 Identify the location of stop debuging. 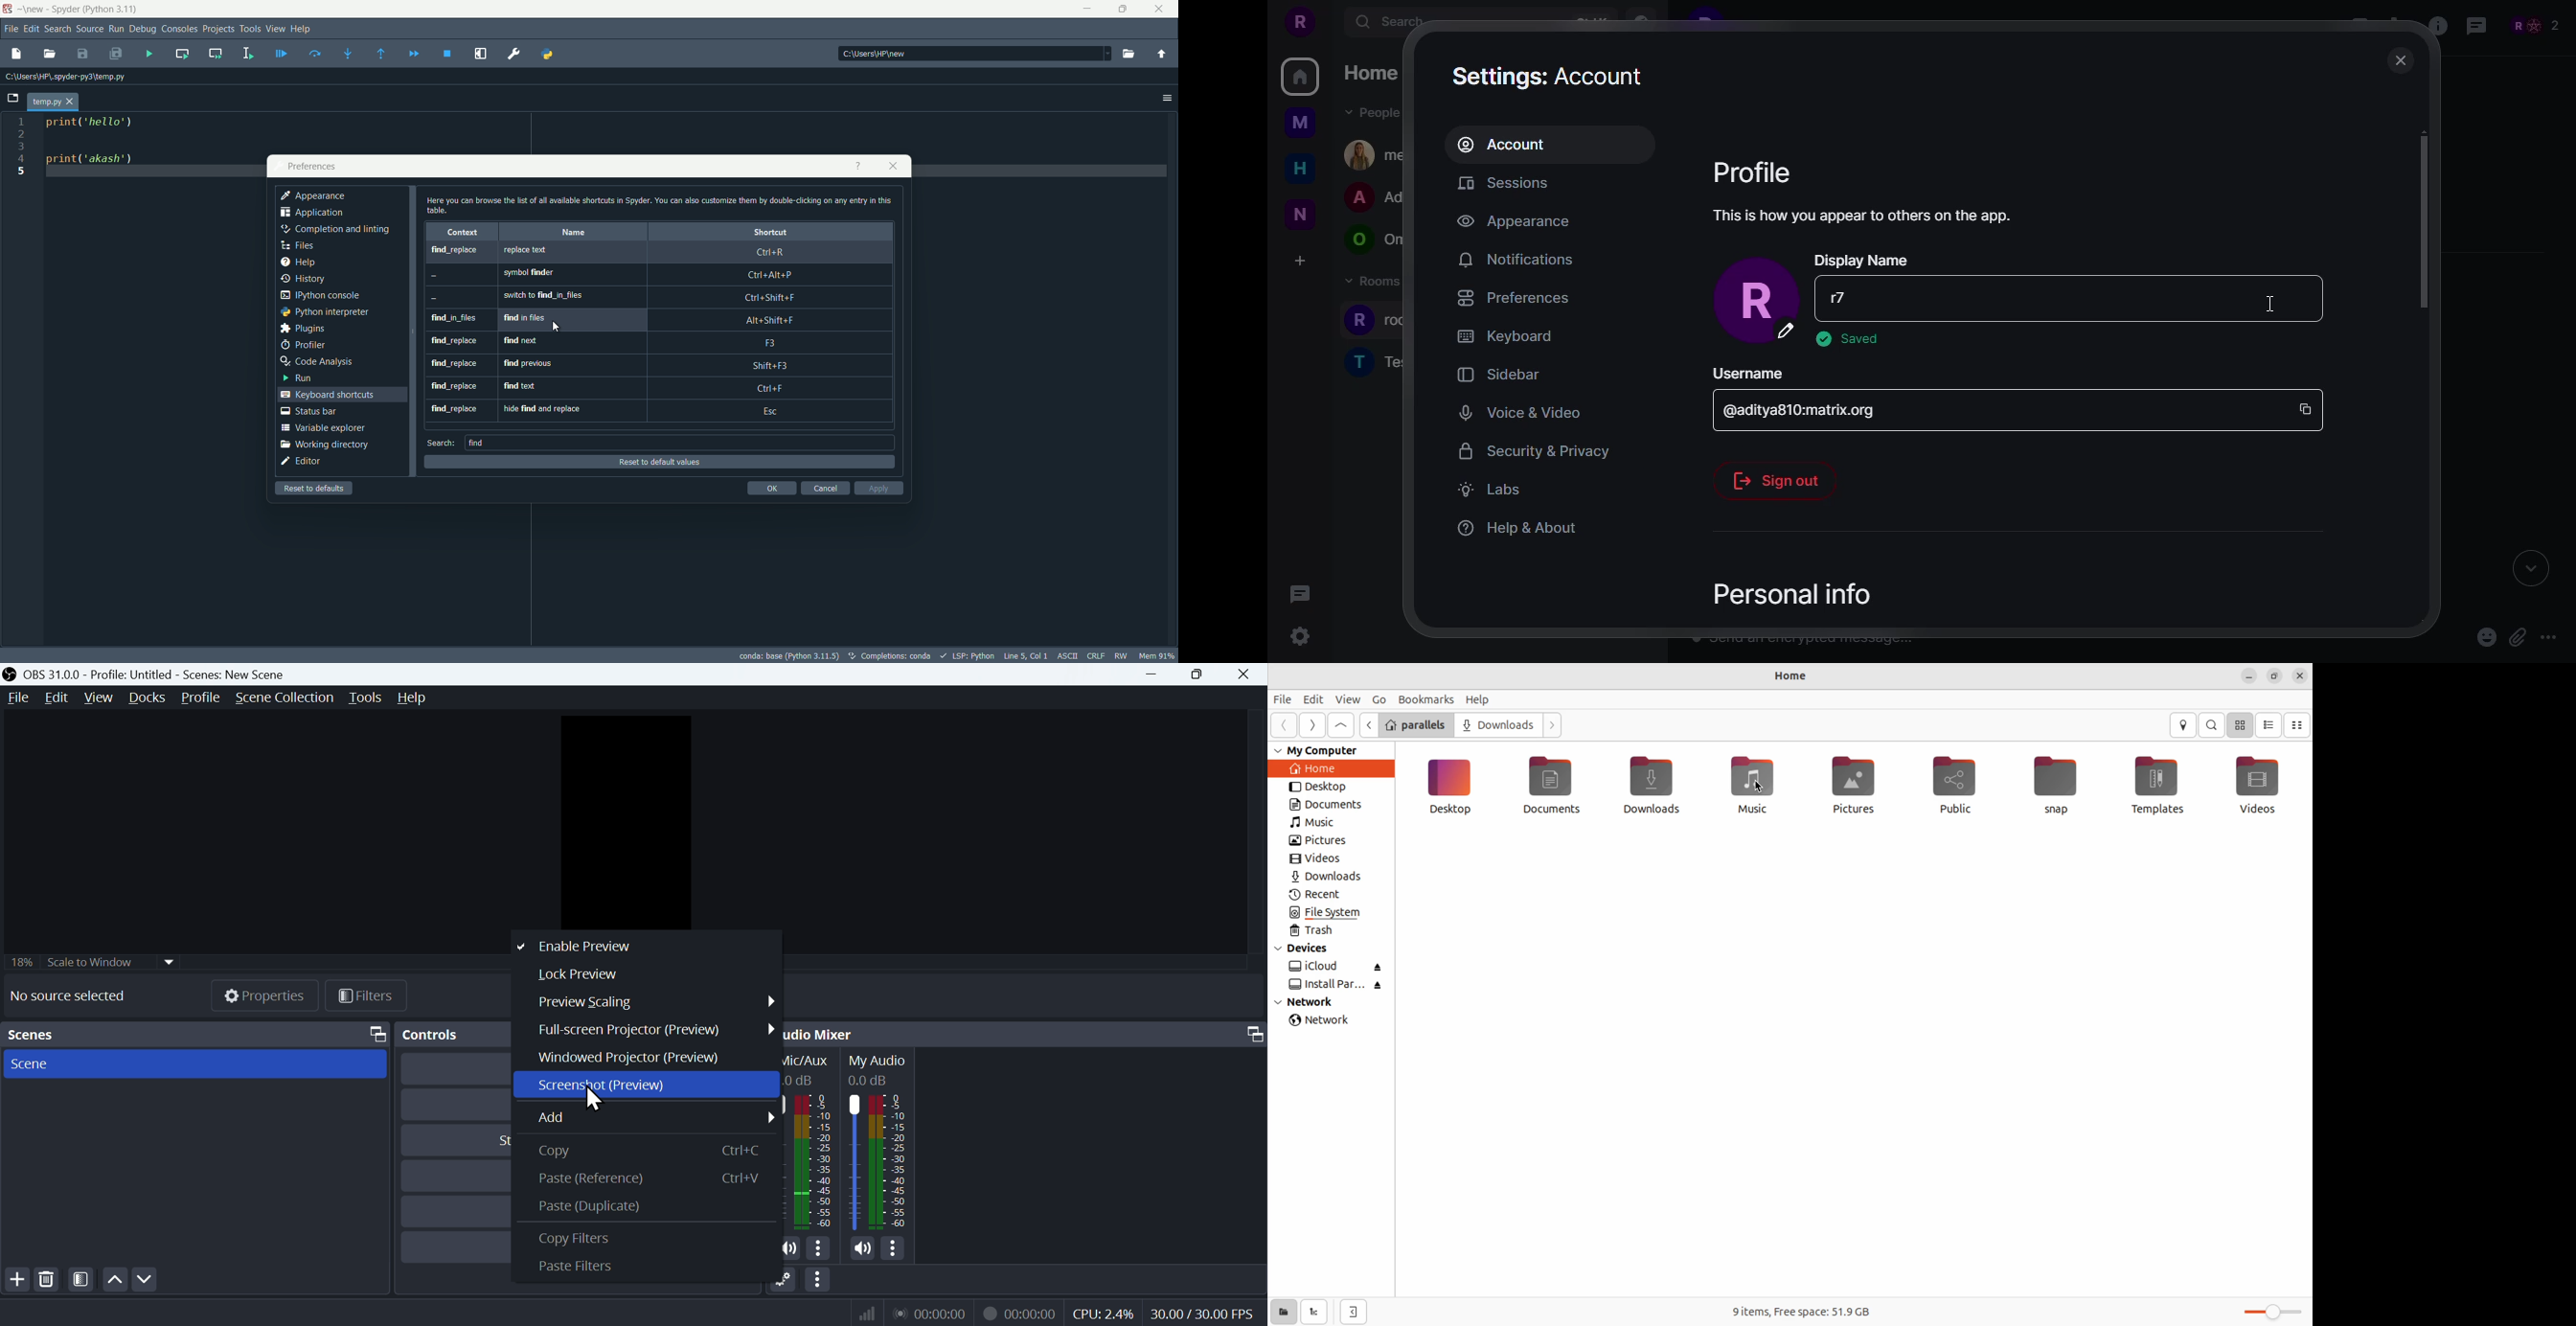
(447, 55).